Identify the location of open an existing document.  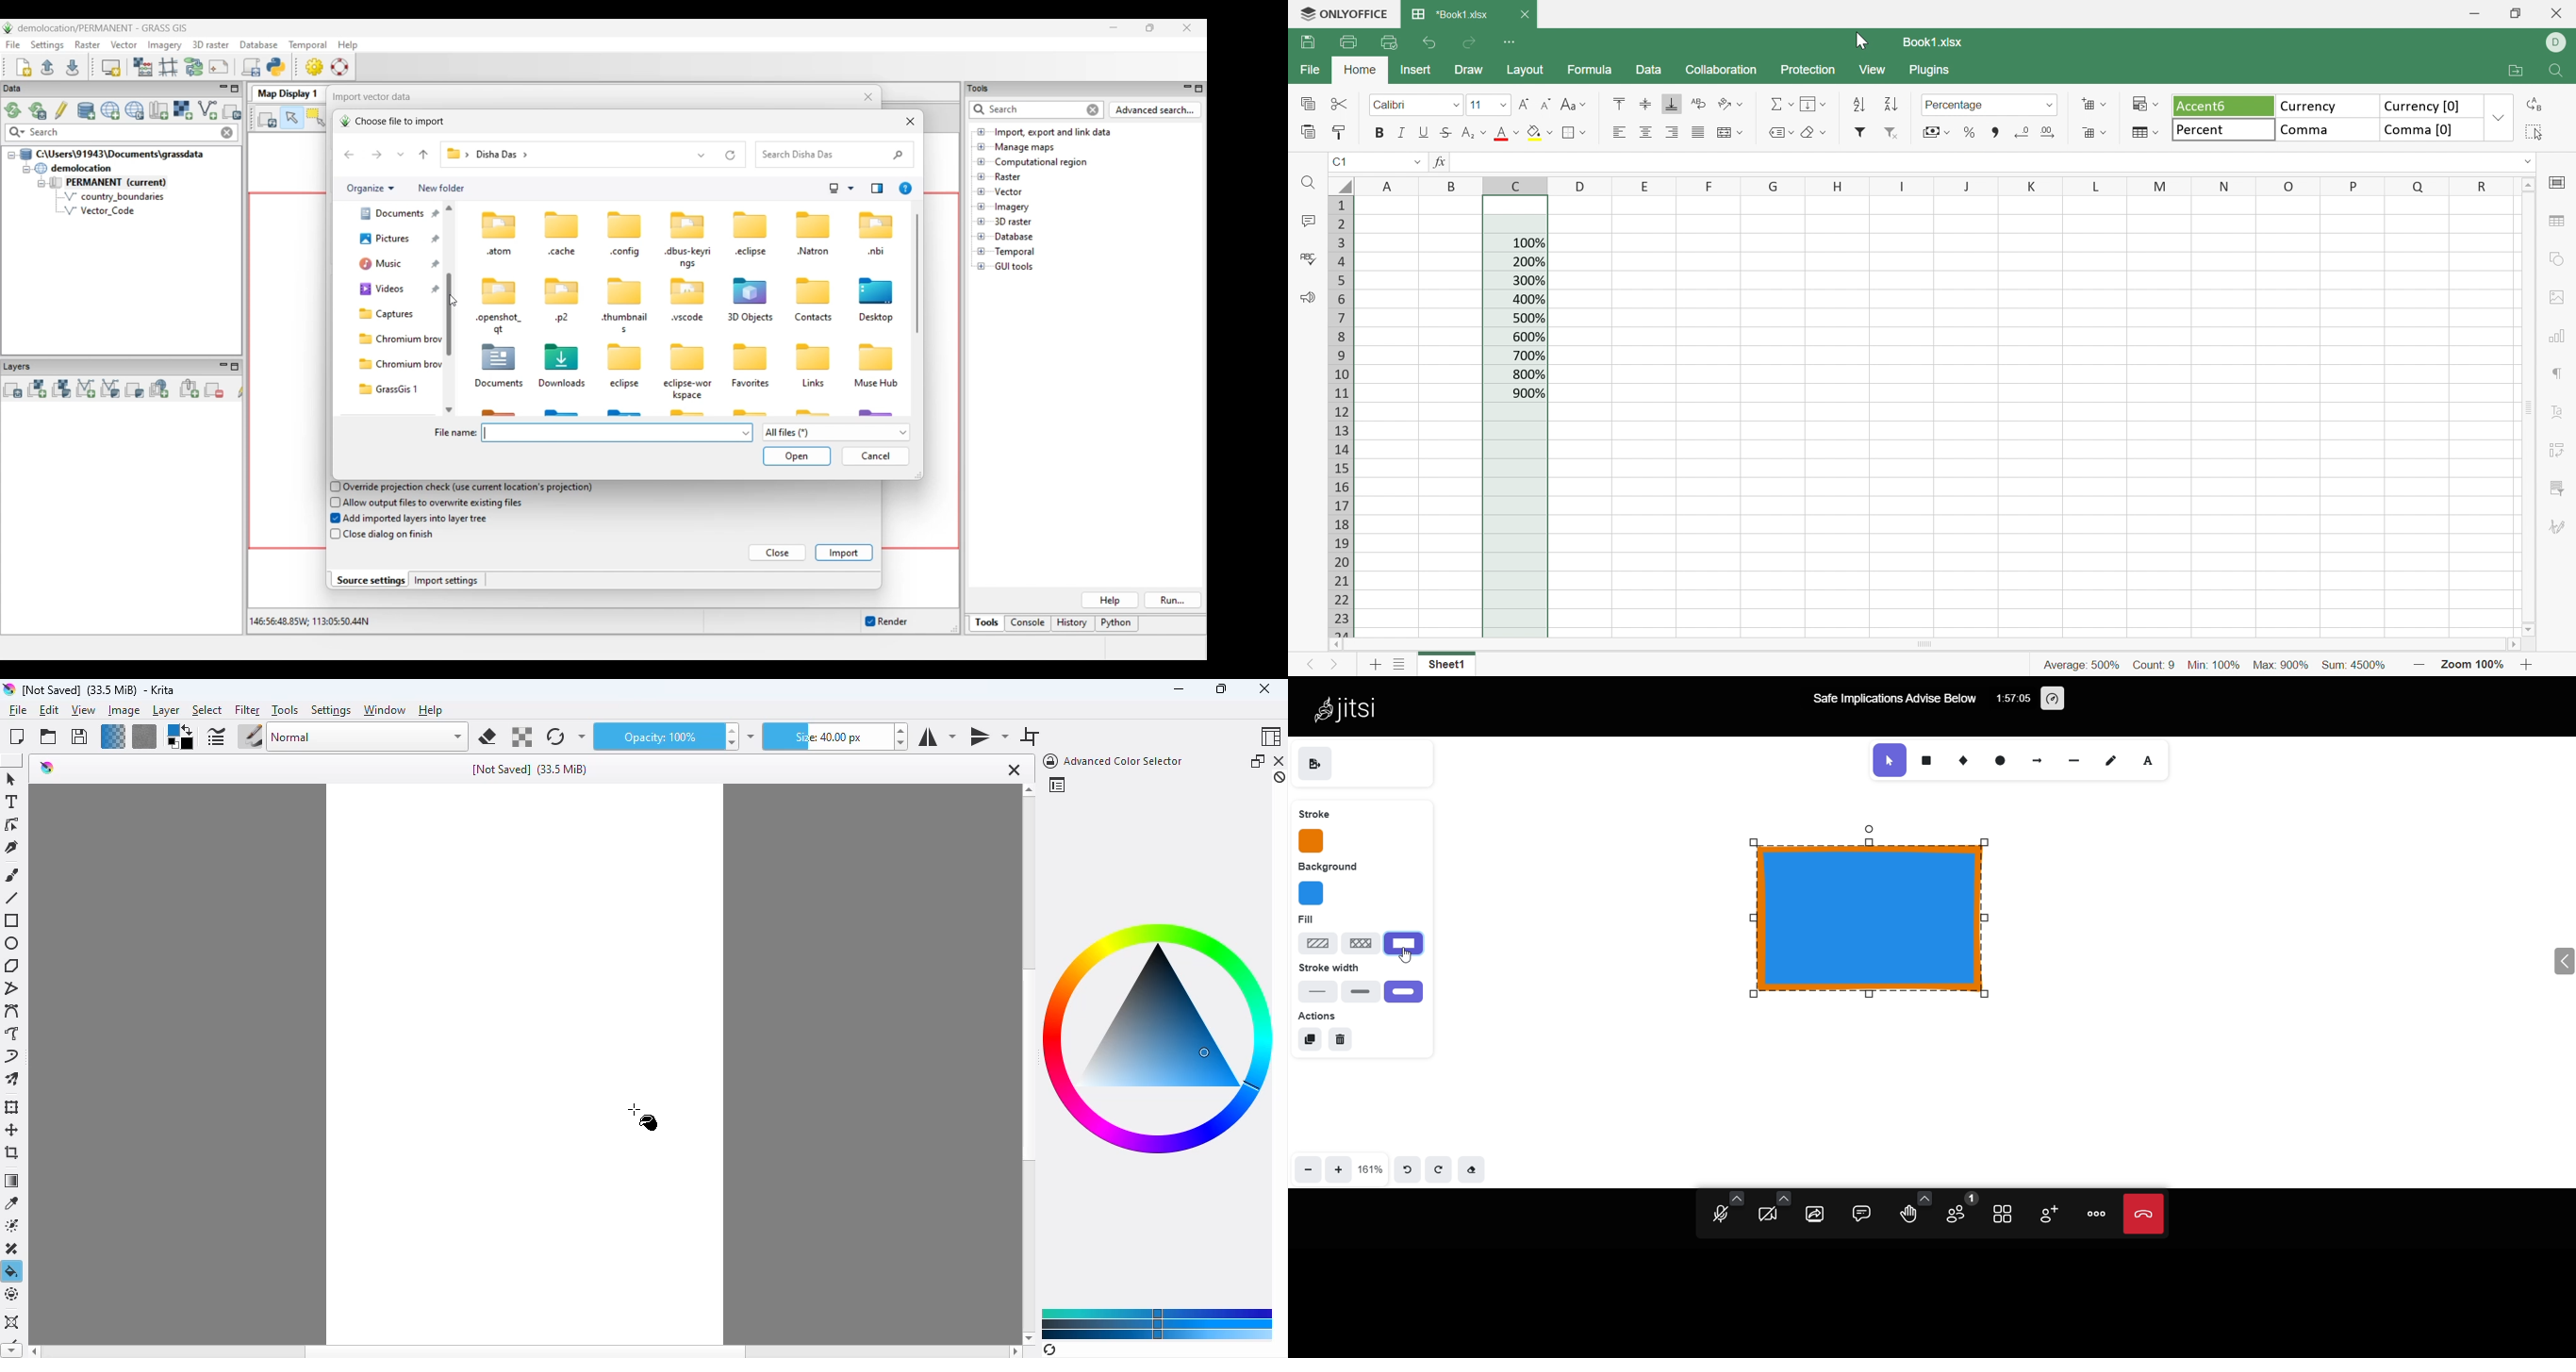
(48, 737).